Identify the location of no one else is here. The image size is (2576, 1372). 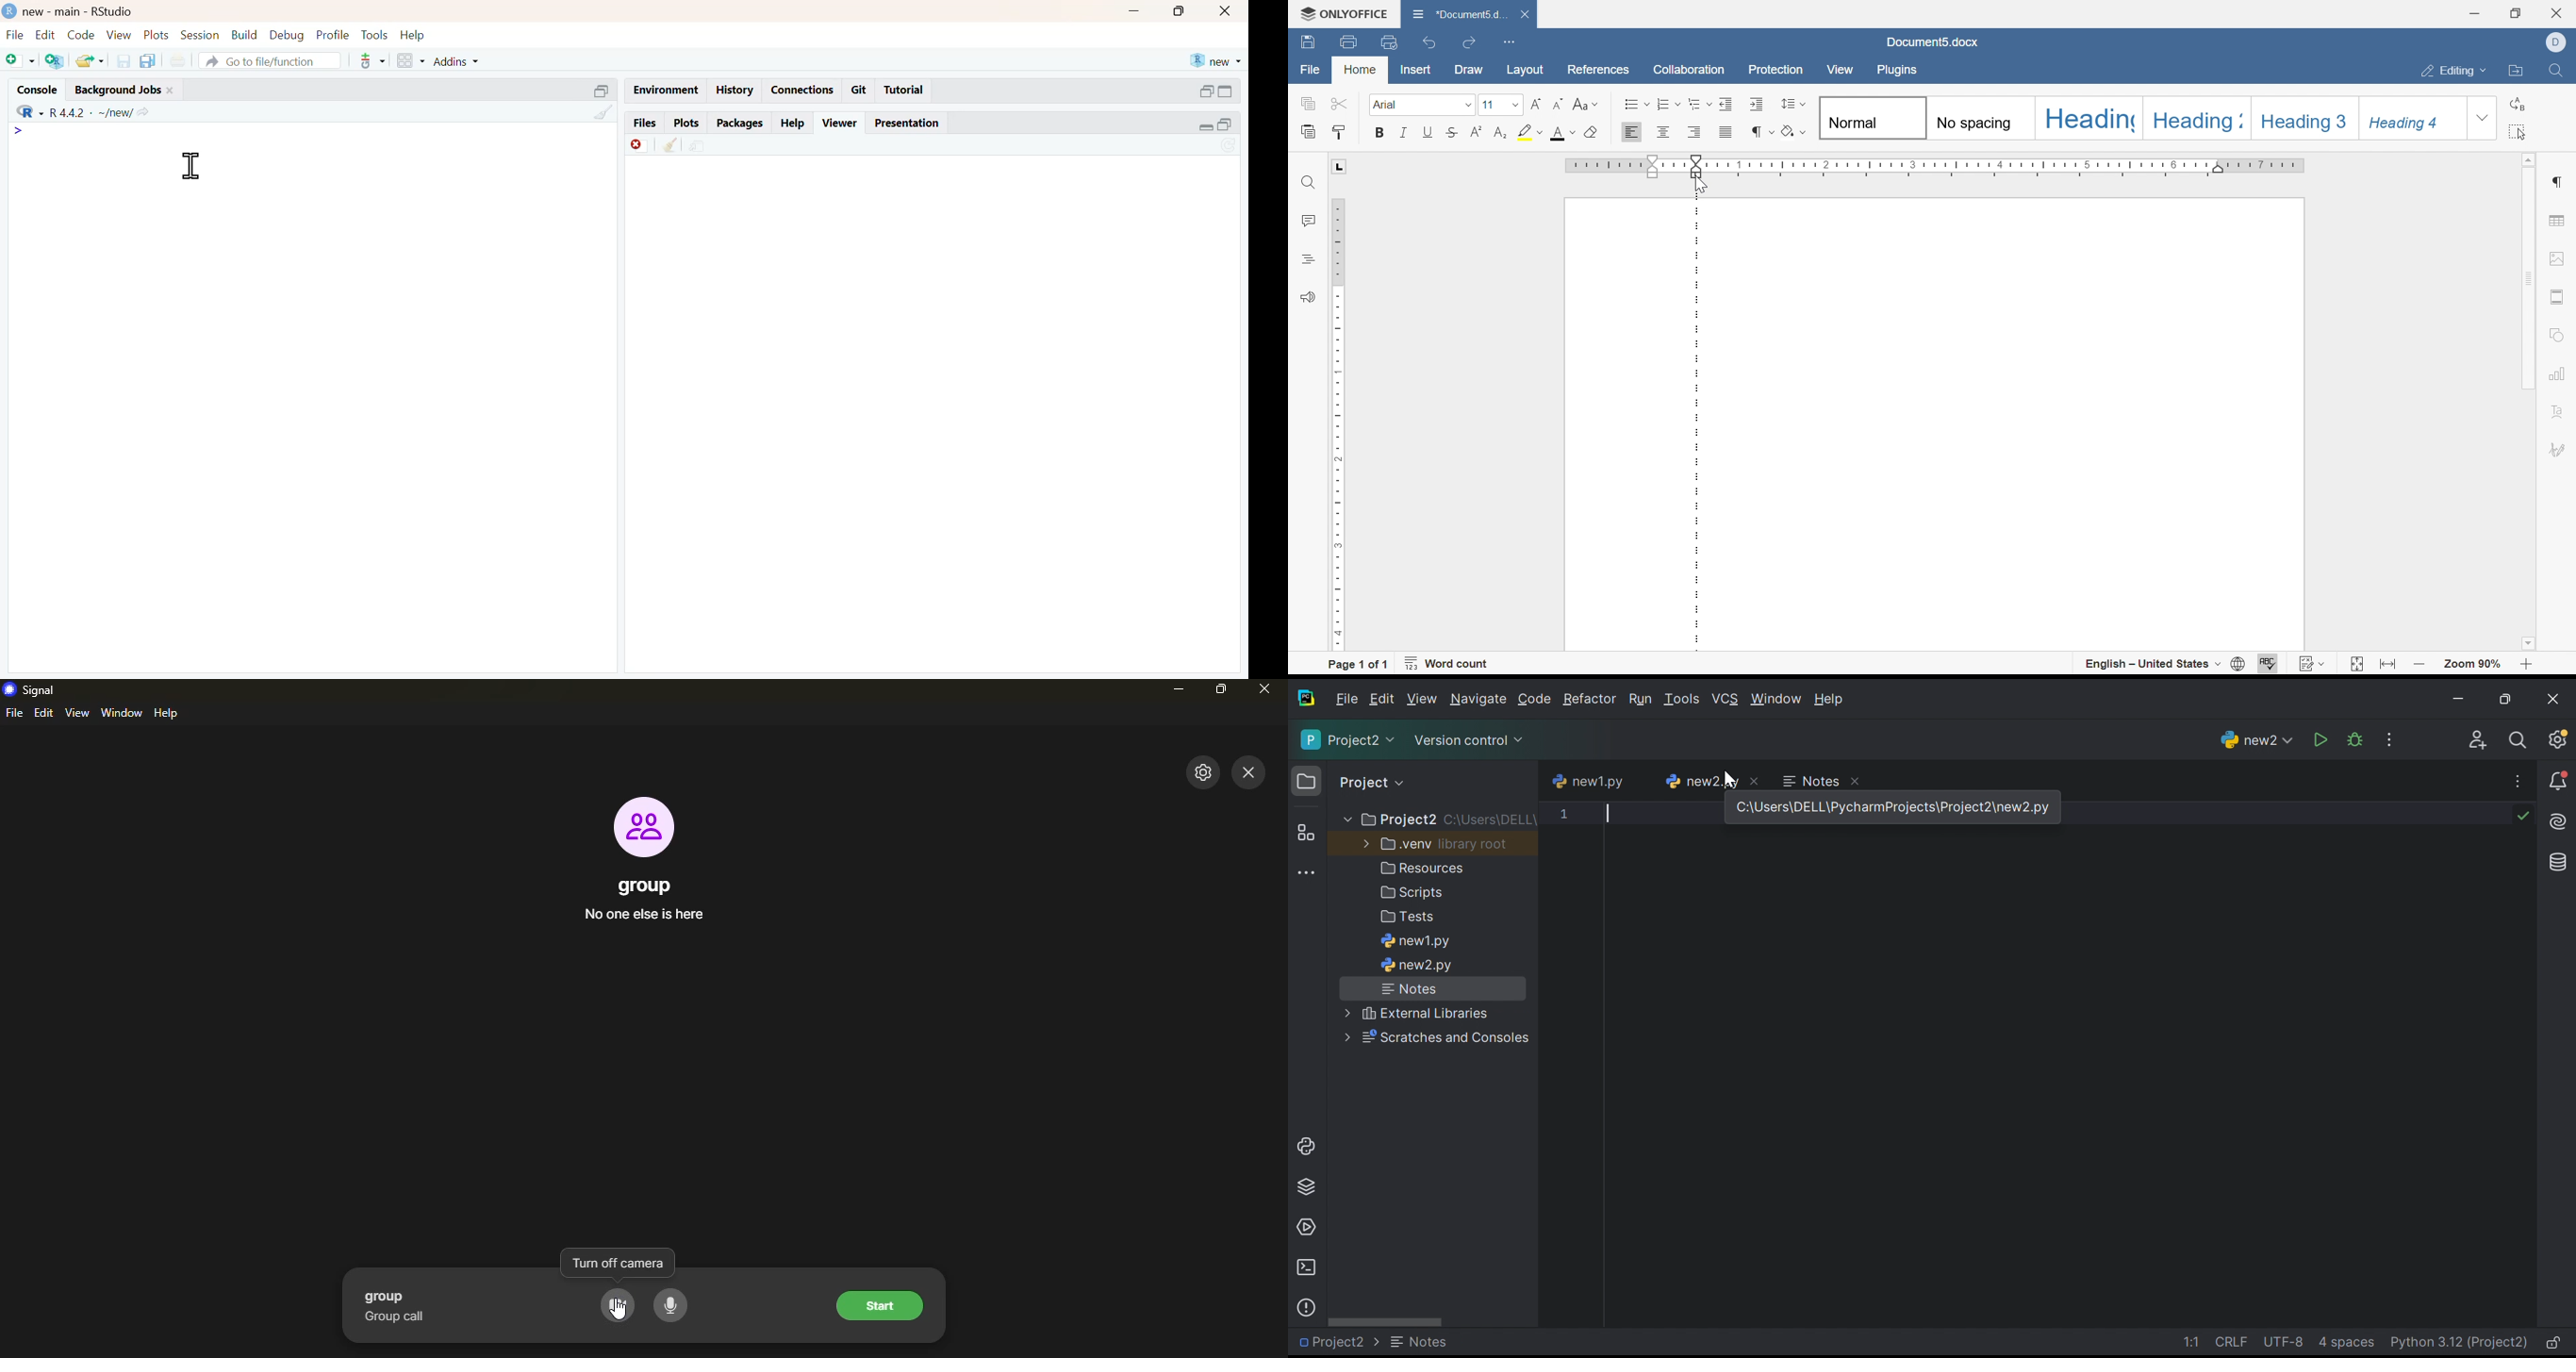
(646, 917).